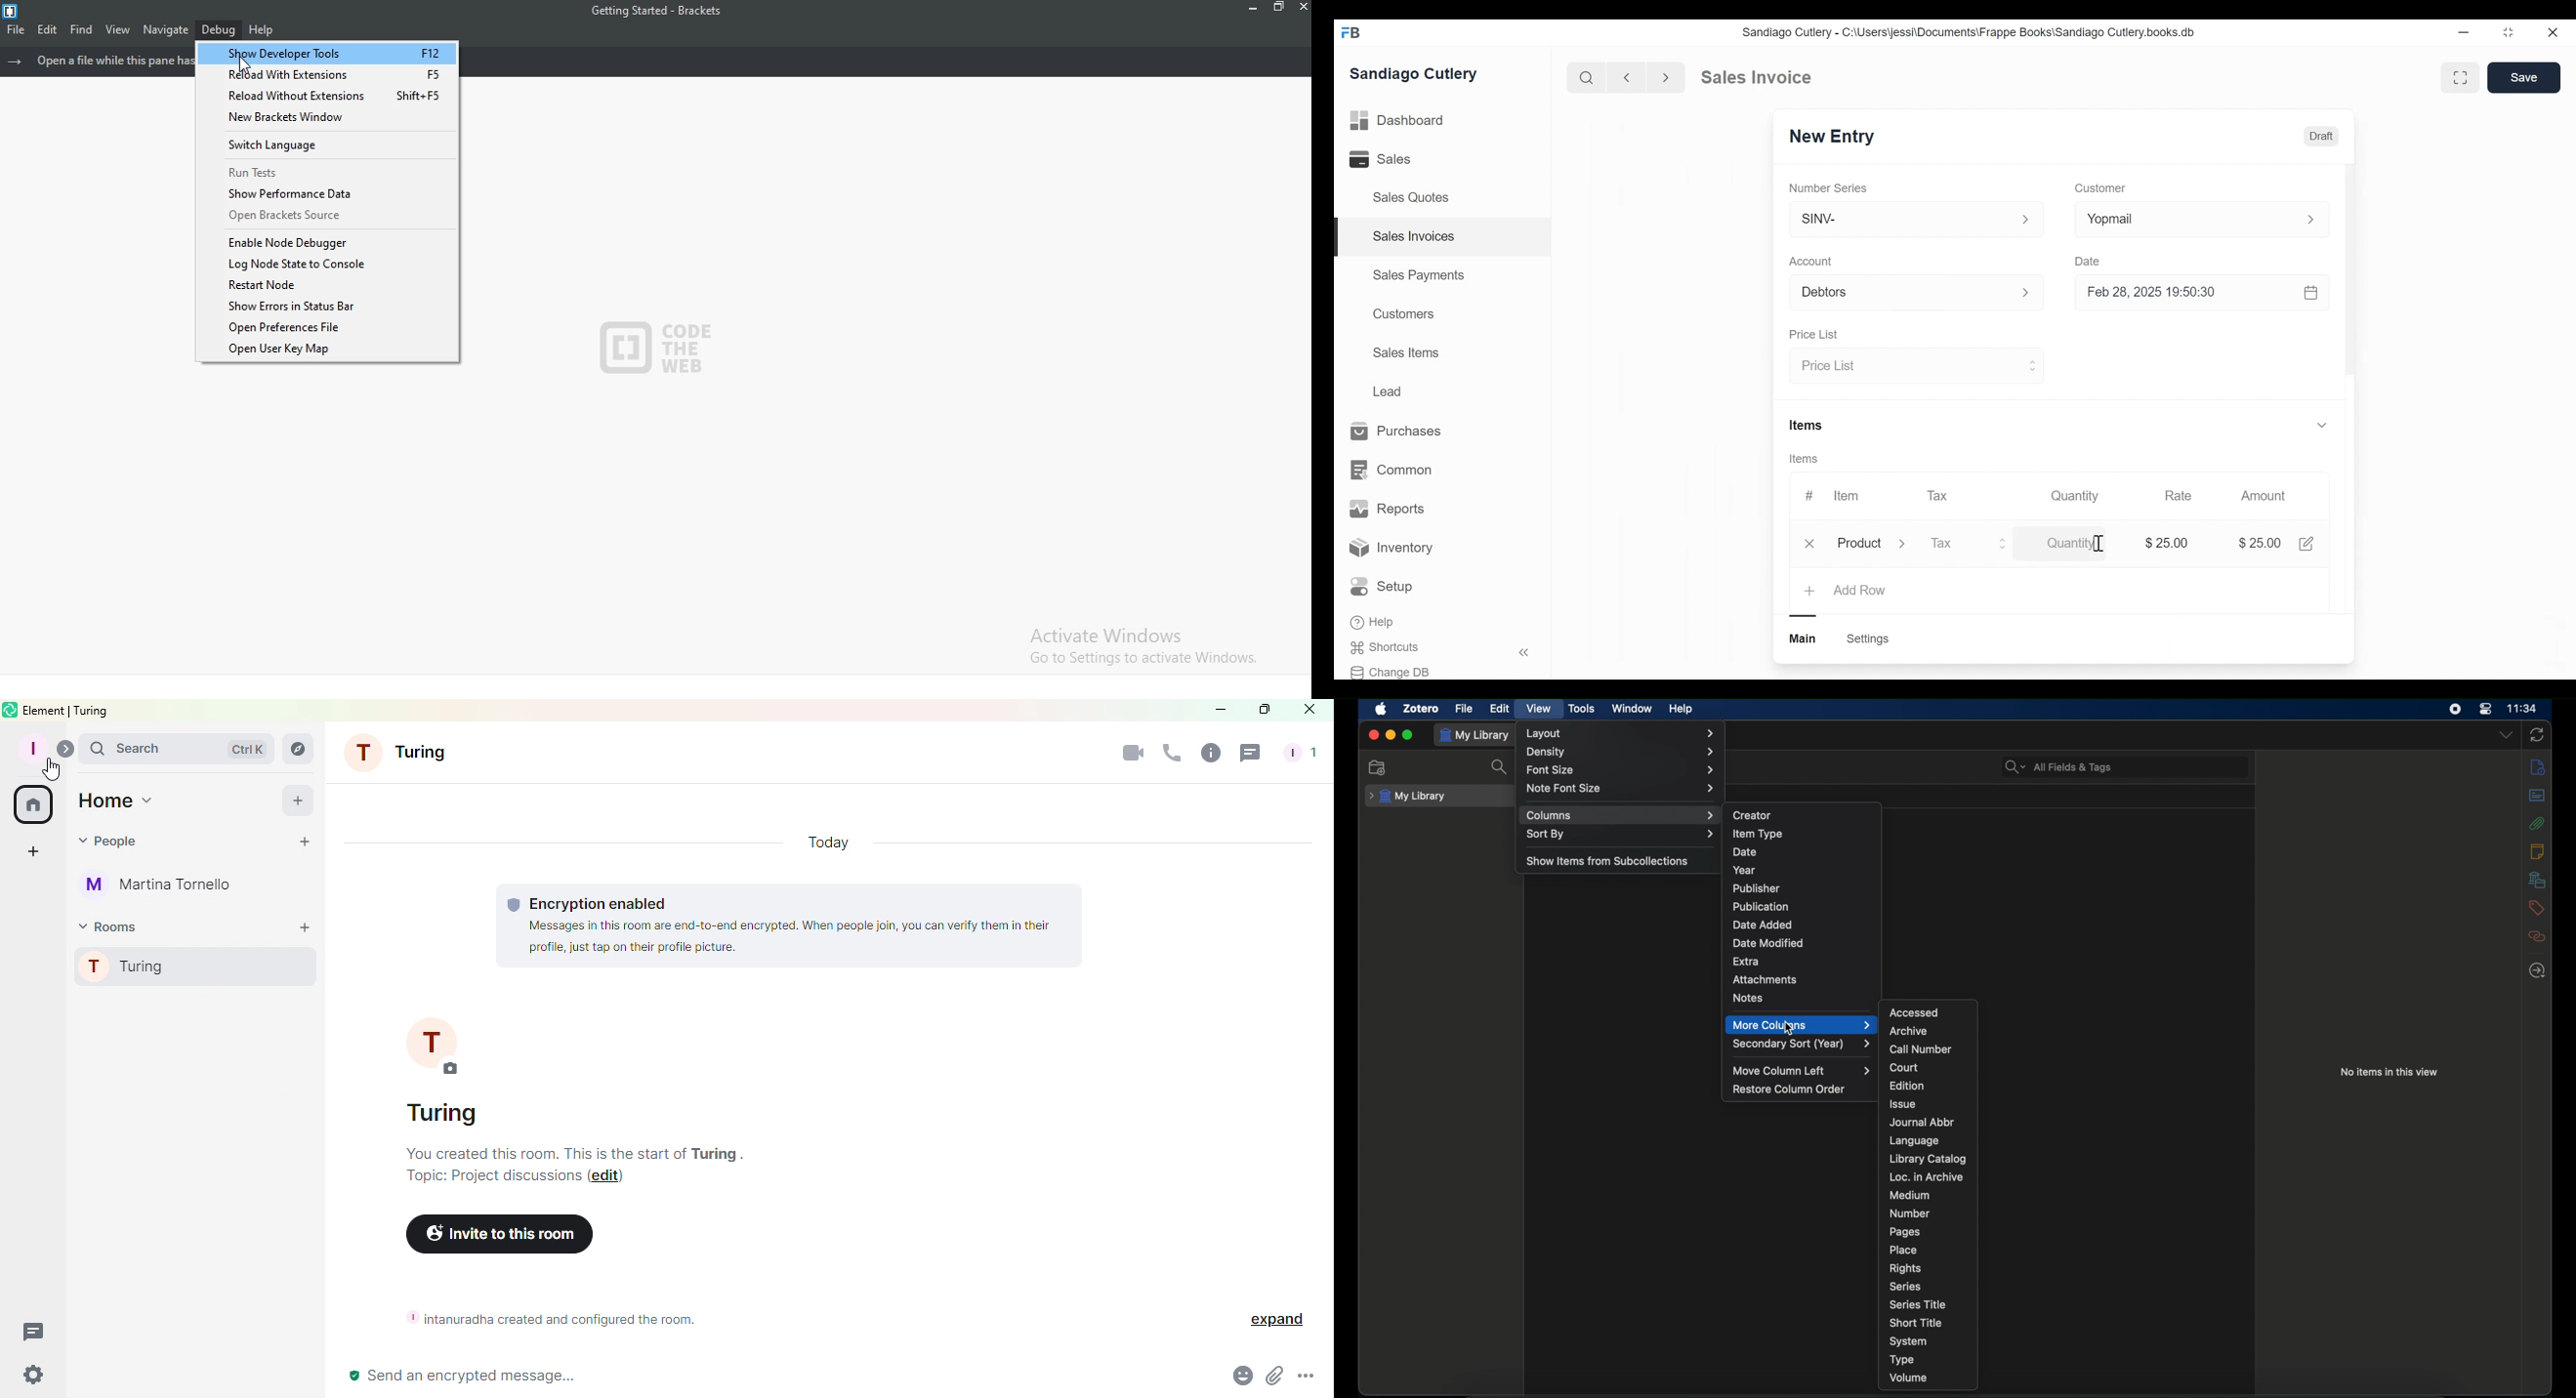  What do you see at coordinates (1248, 756) in the screenshot?
I see `Threads` at bounding box center [1248, 756].